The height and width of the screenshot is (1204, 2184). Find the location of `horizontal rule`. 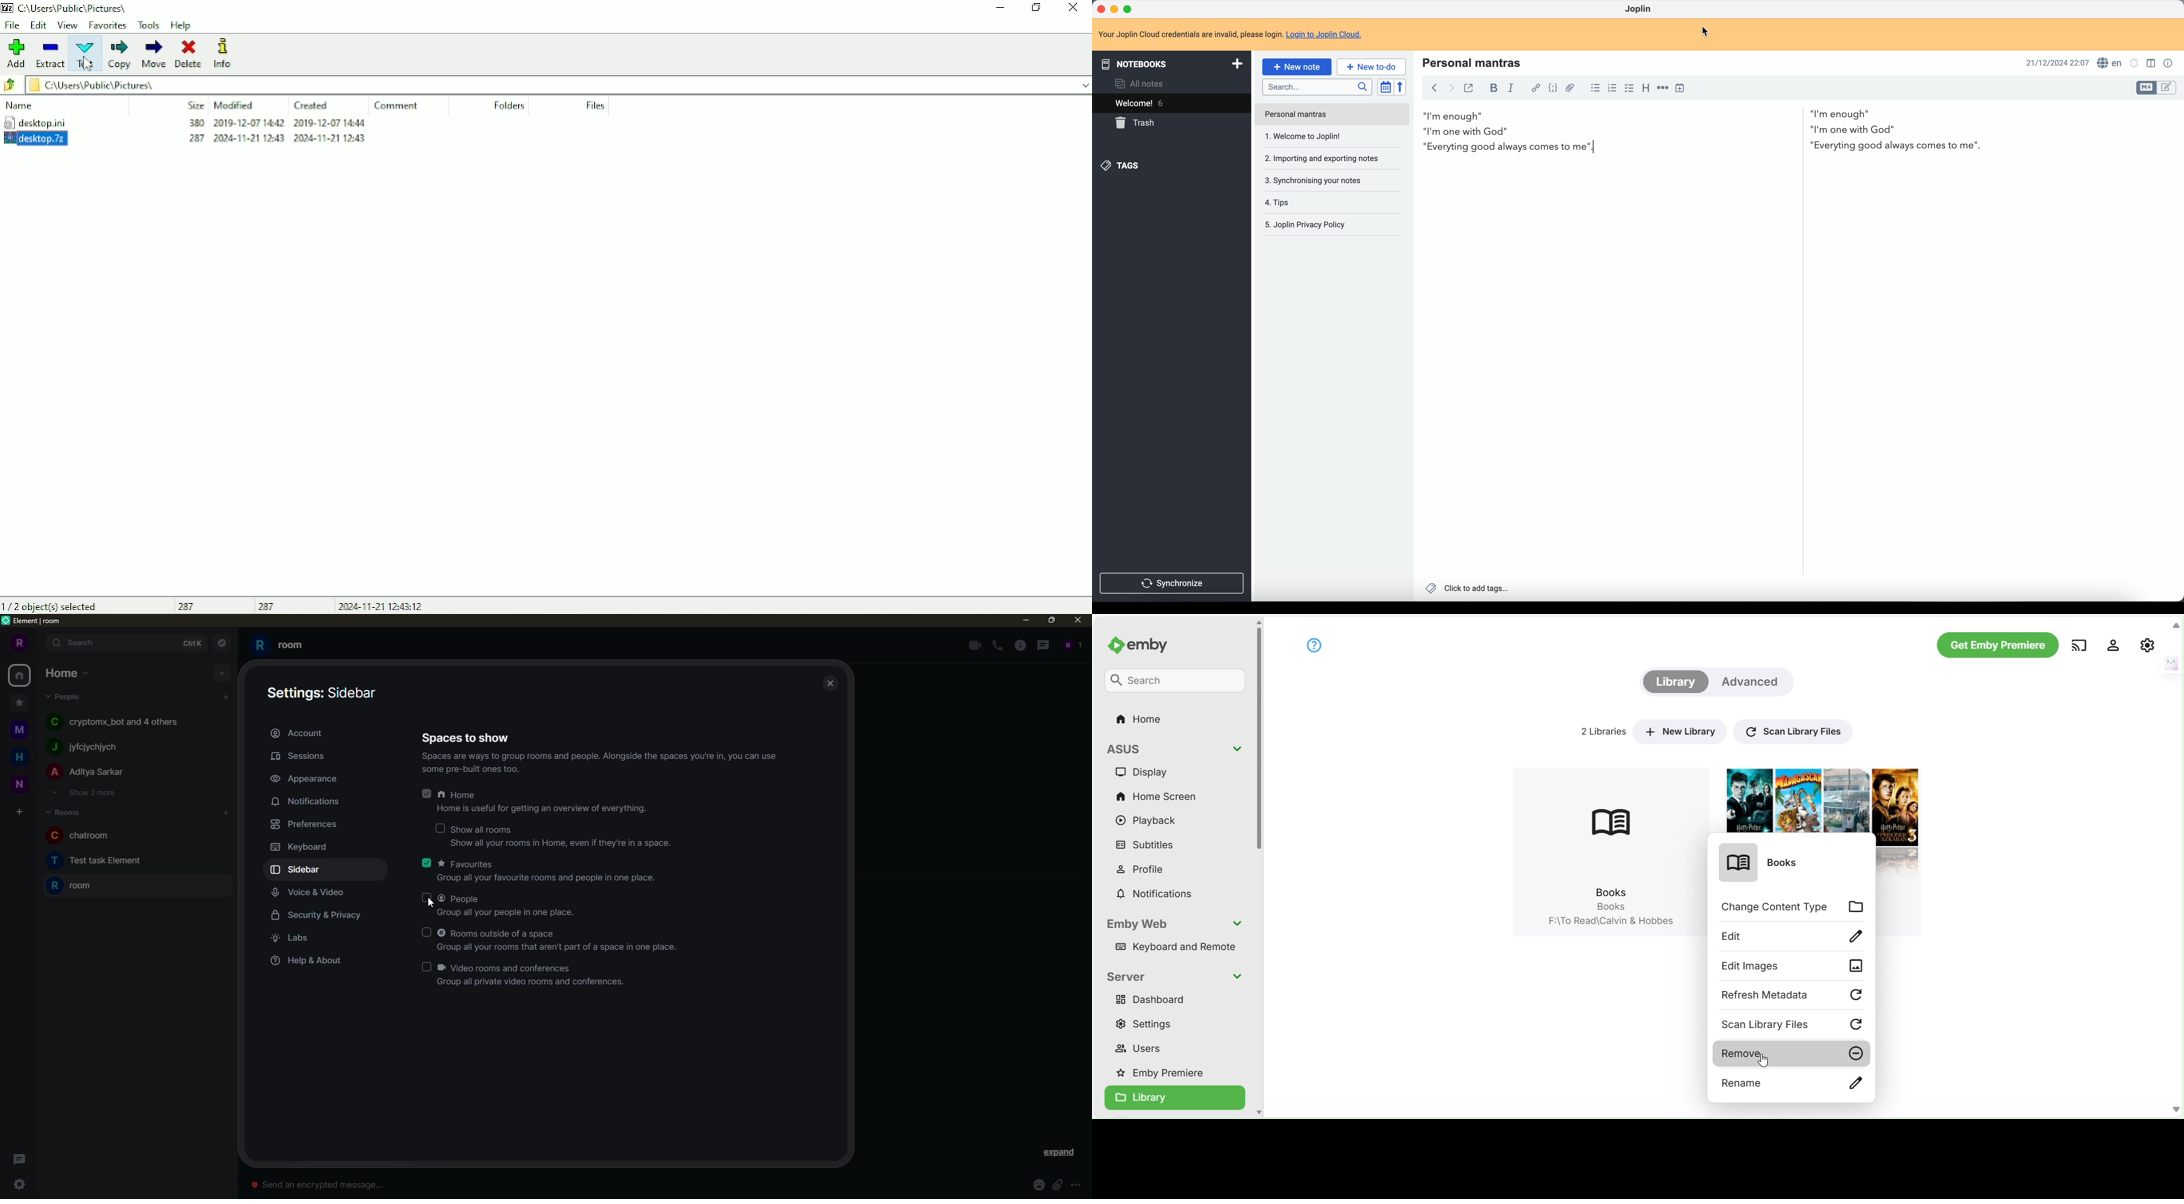

horizontal rule is located at coordinates (1663, 89).